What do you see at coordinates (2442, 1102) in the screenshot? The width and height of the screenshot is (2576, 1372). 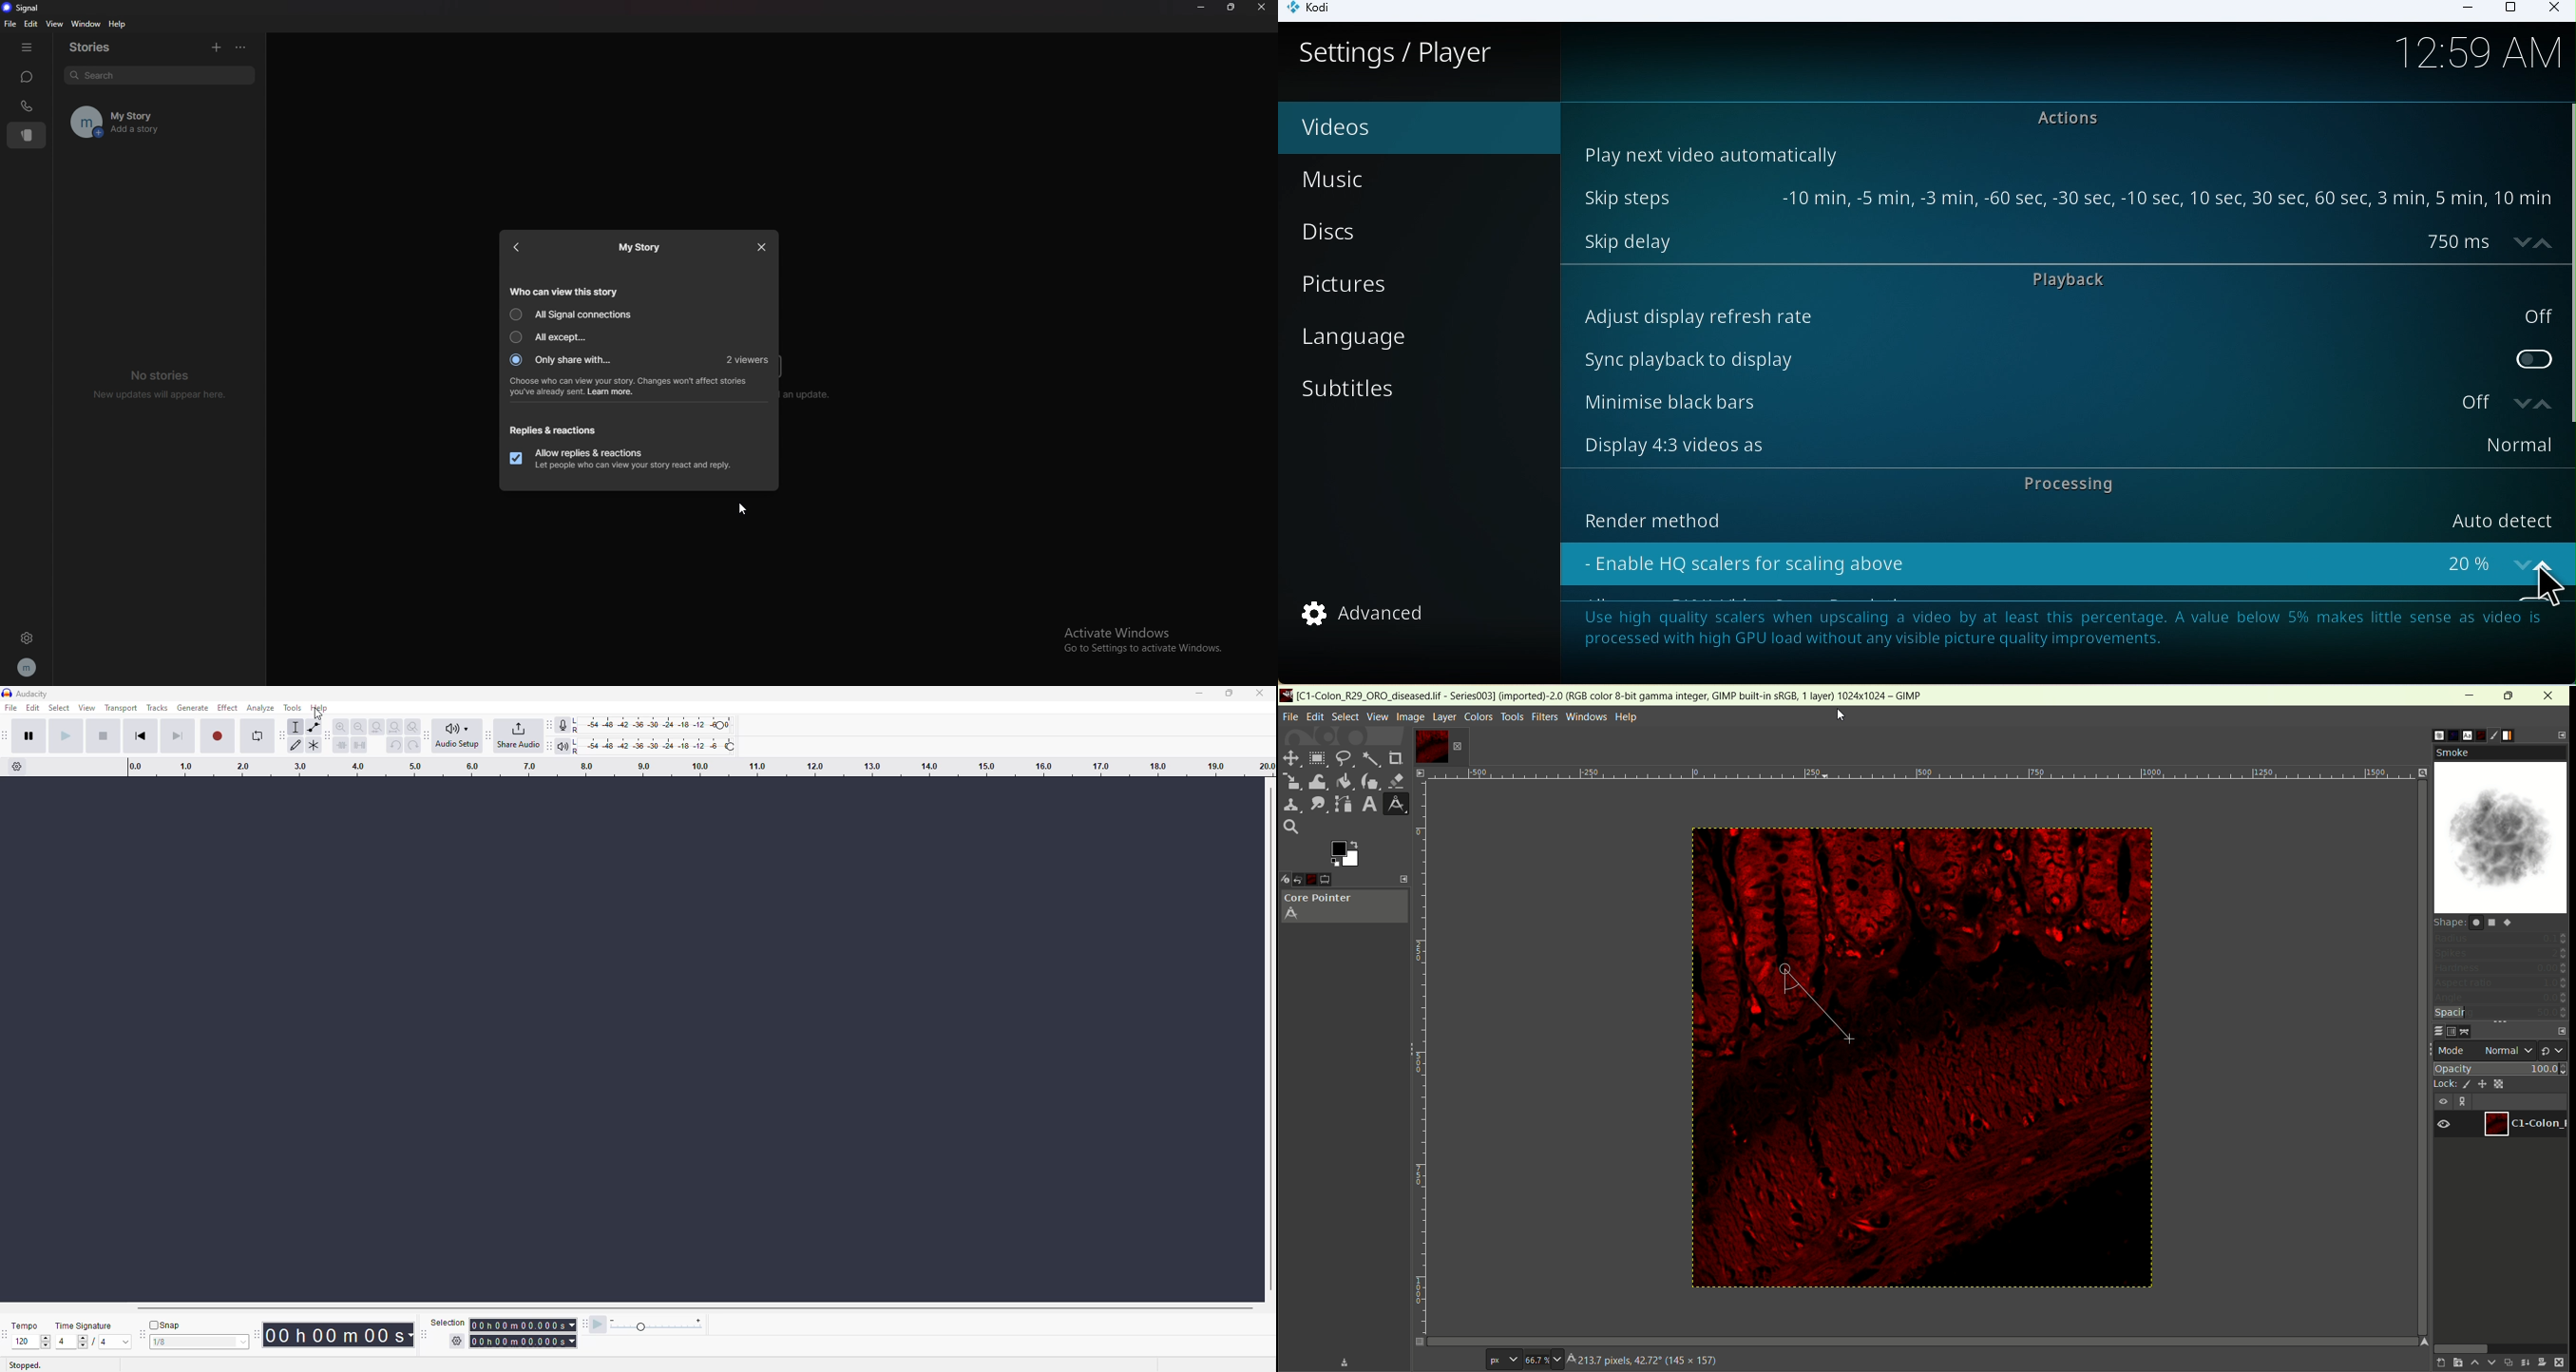 I see `visibility` at bounding box center [2442, 1102].